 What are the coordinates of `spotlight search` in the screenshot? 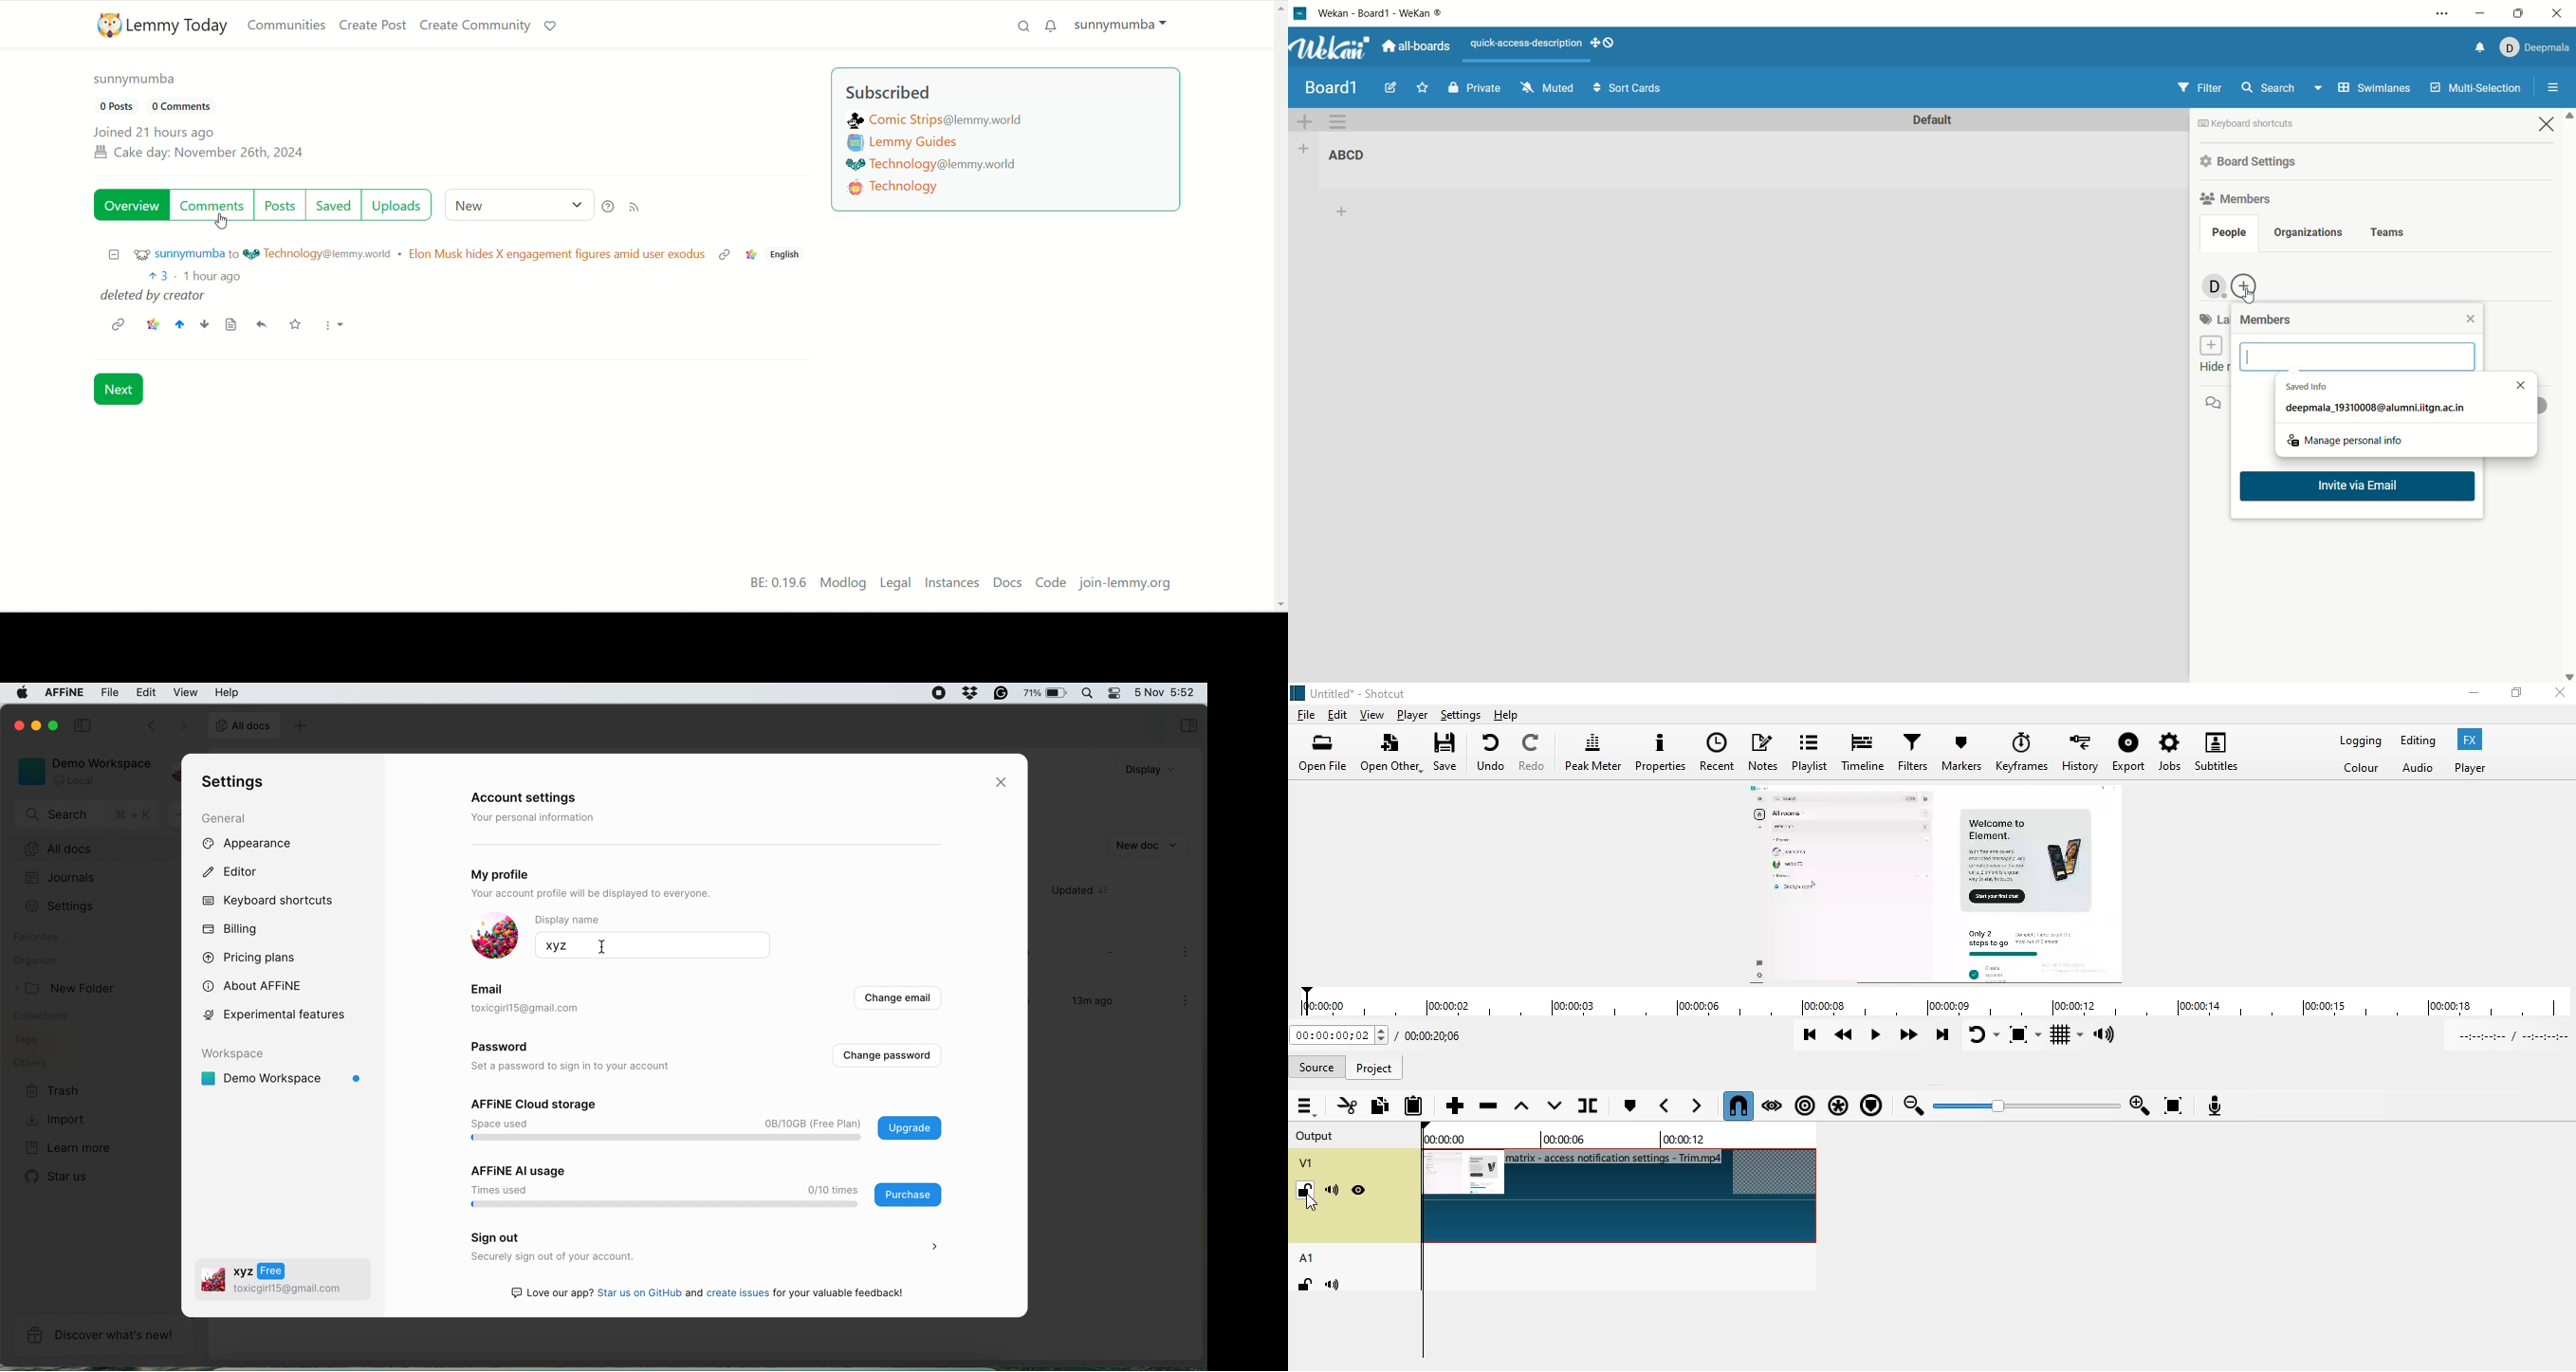 It's located at (1085, 692).